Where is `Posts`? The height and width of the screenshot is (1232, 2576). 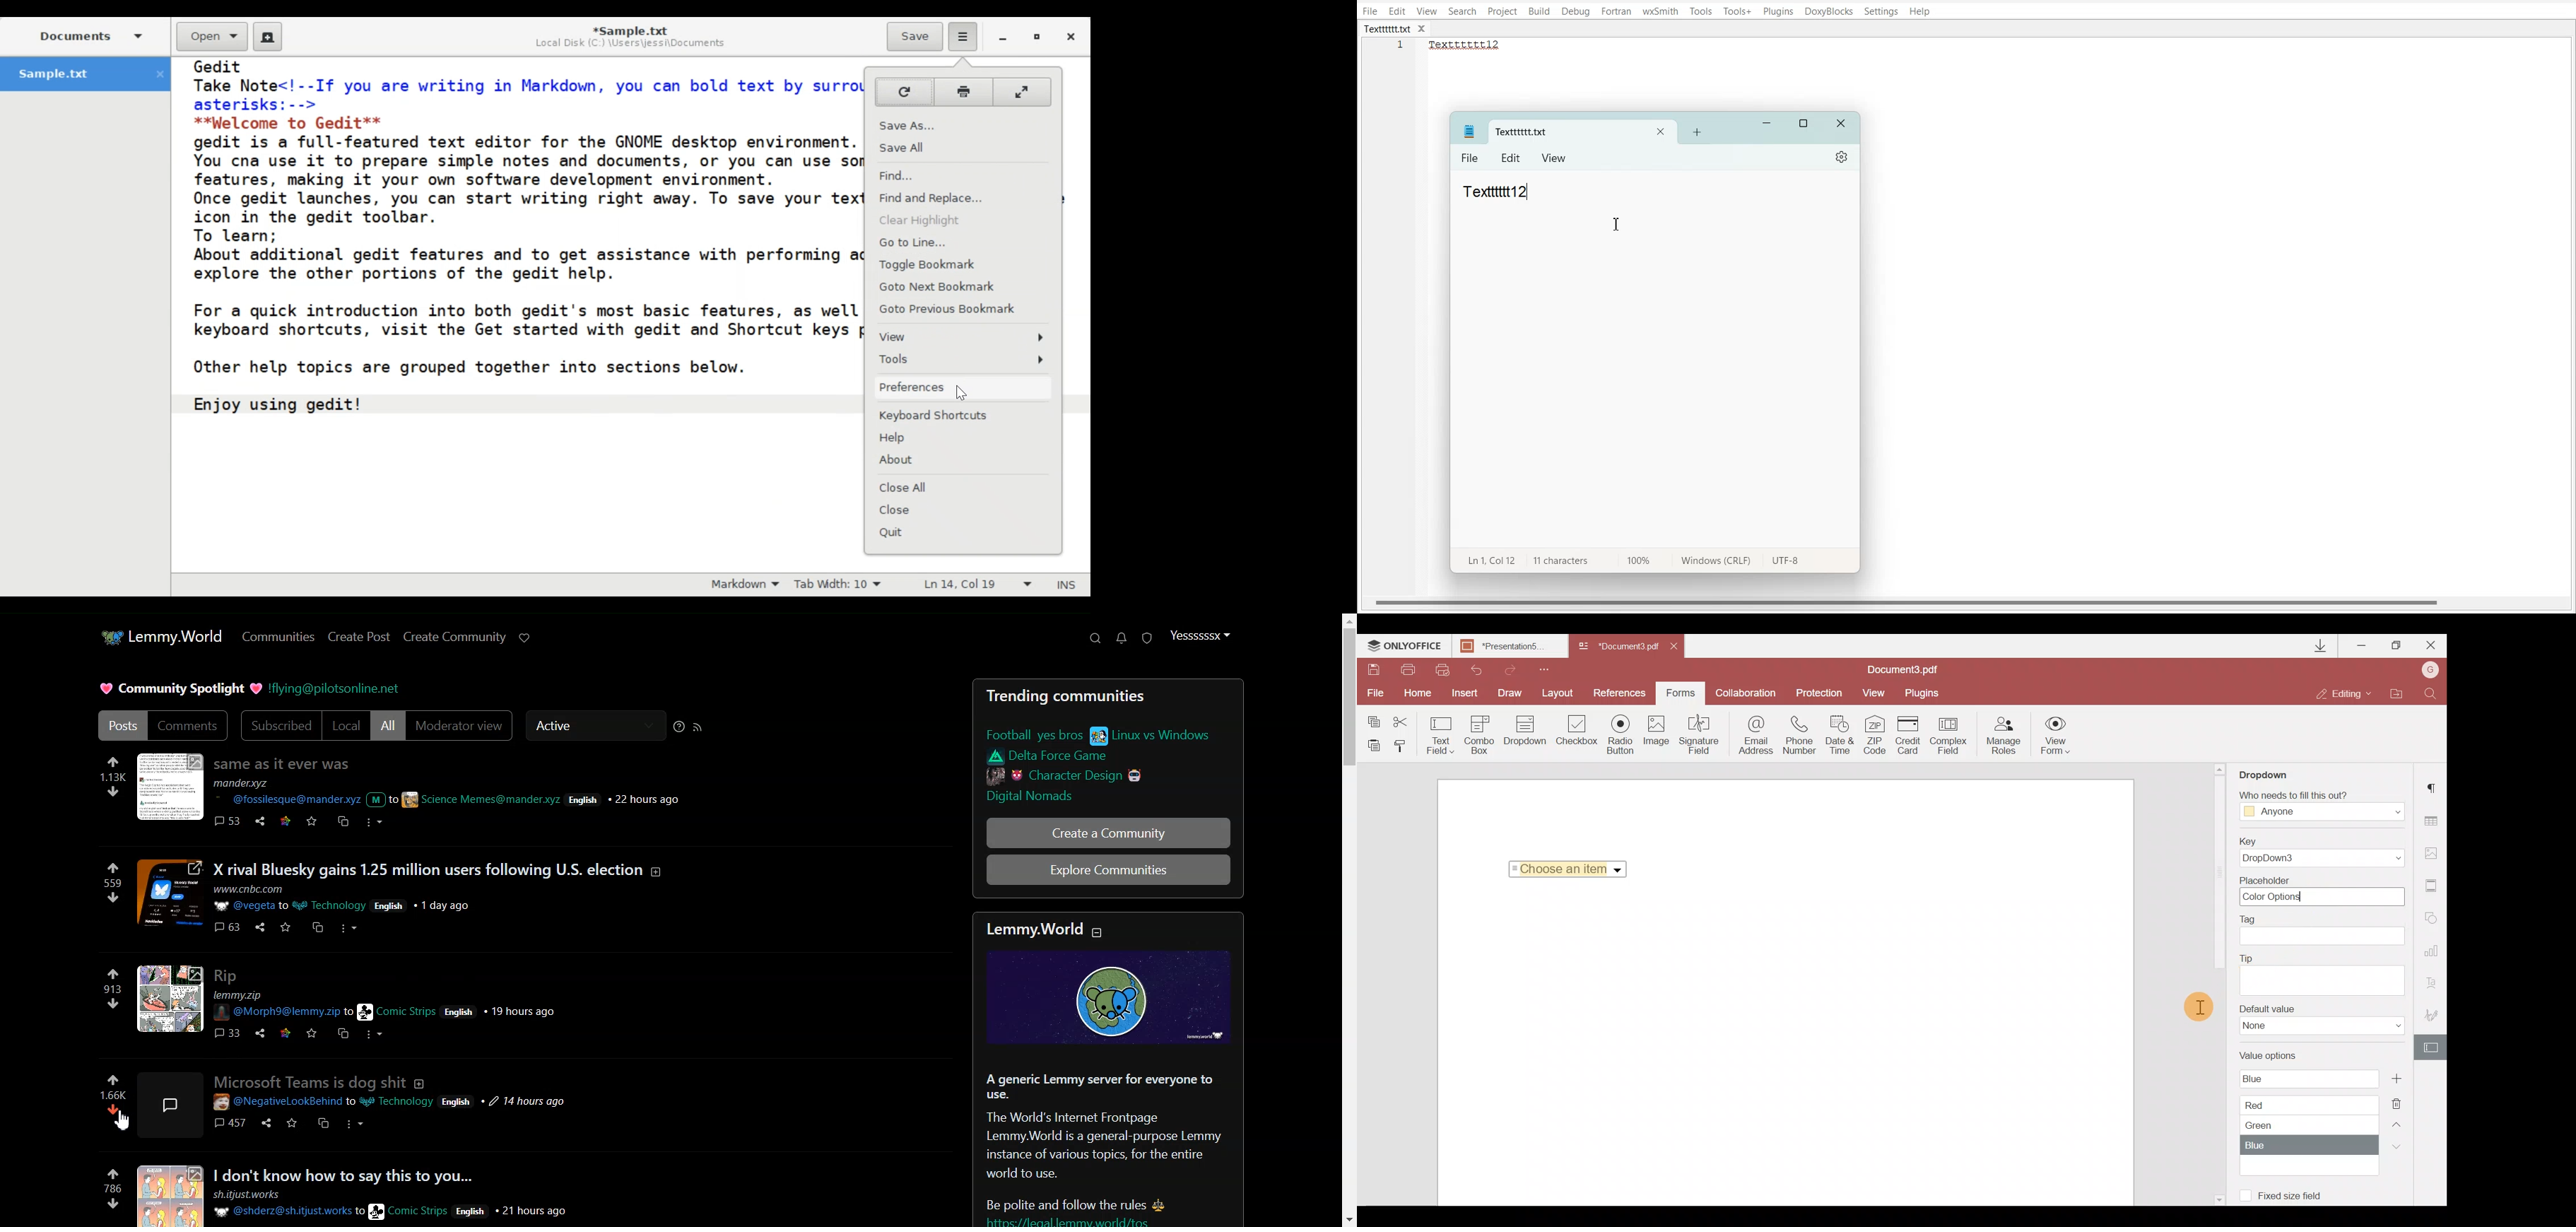
Posts is located at coordinates (121, 725).